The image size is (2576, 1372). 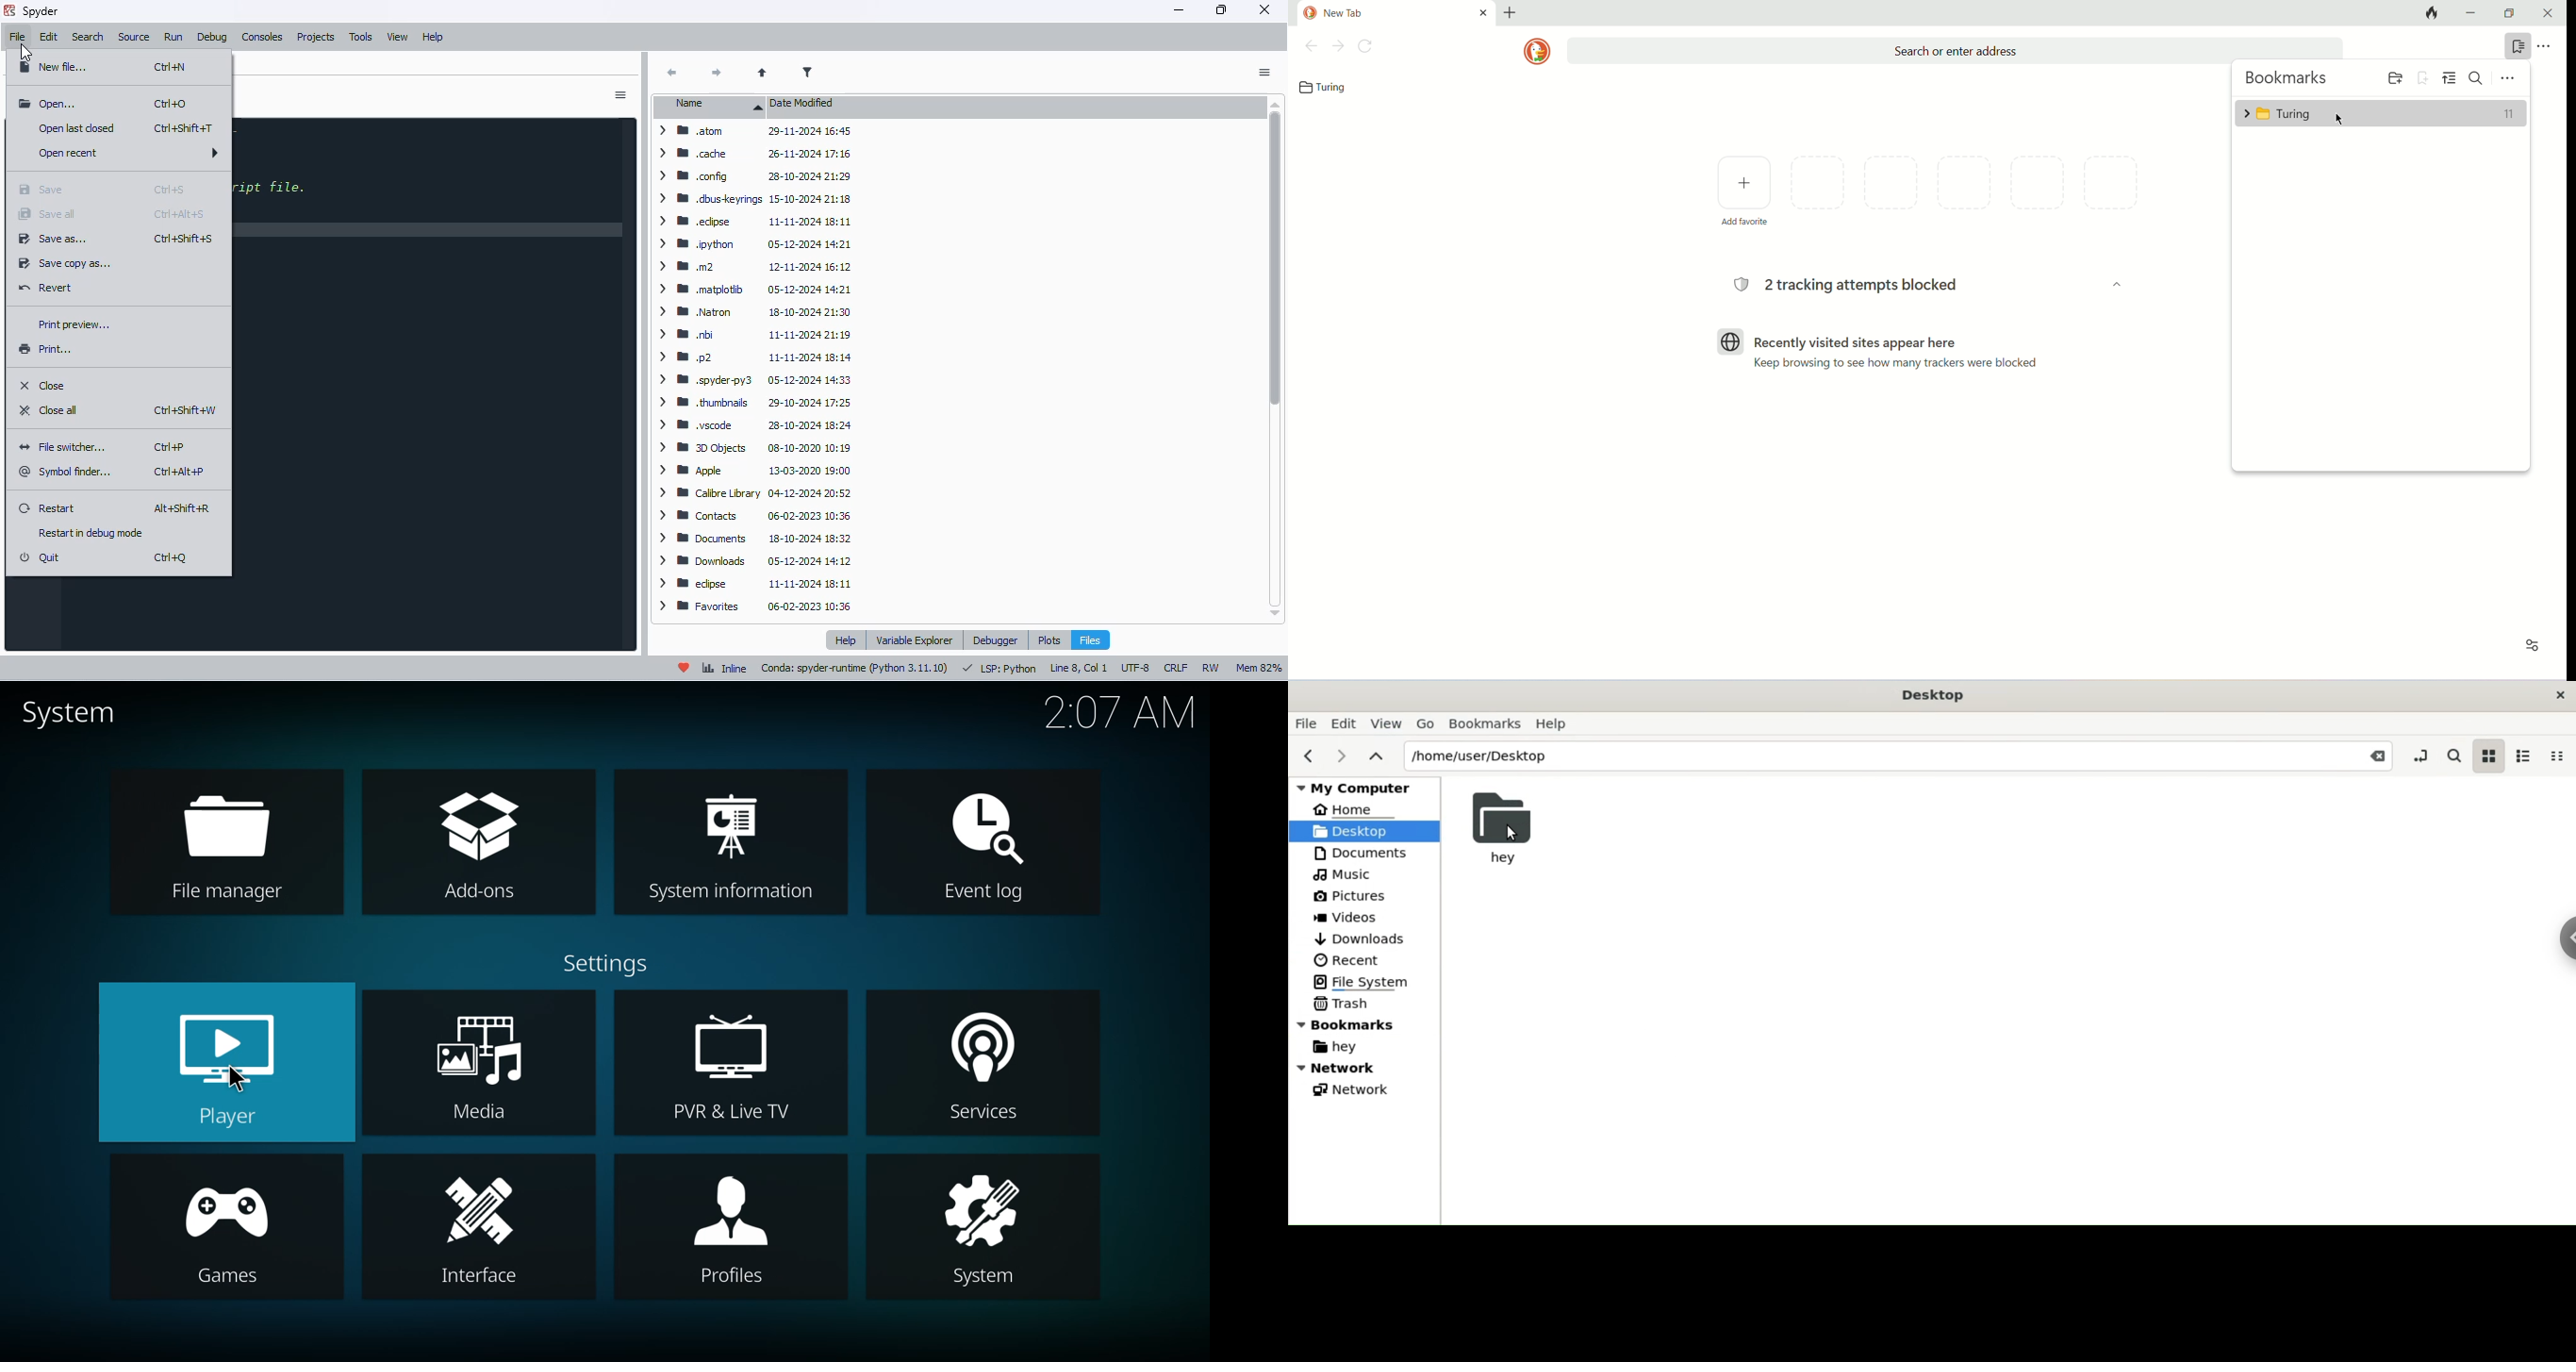 I want to click on shortcut for save, so click(x=172, y=189).